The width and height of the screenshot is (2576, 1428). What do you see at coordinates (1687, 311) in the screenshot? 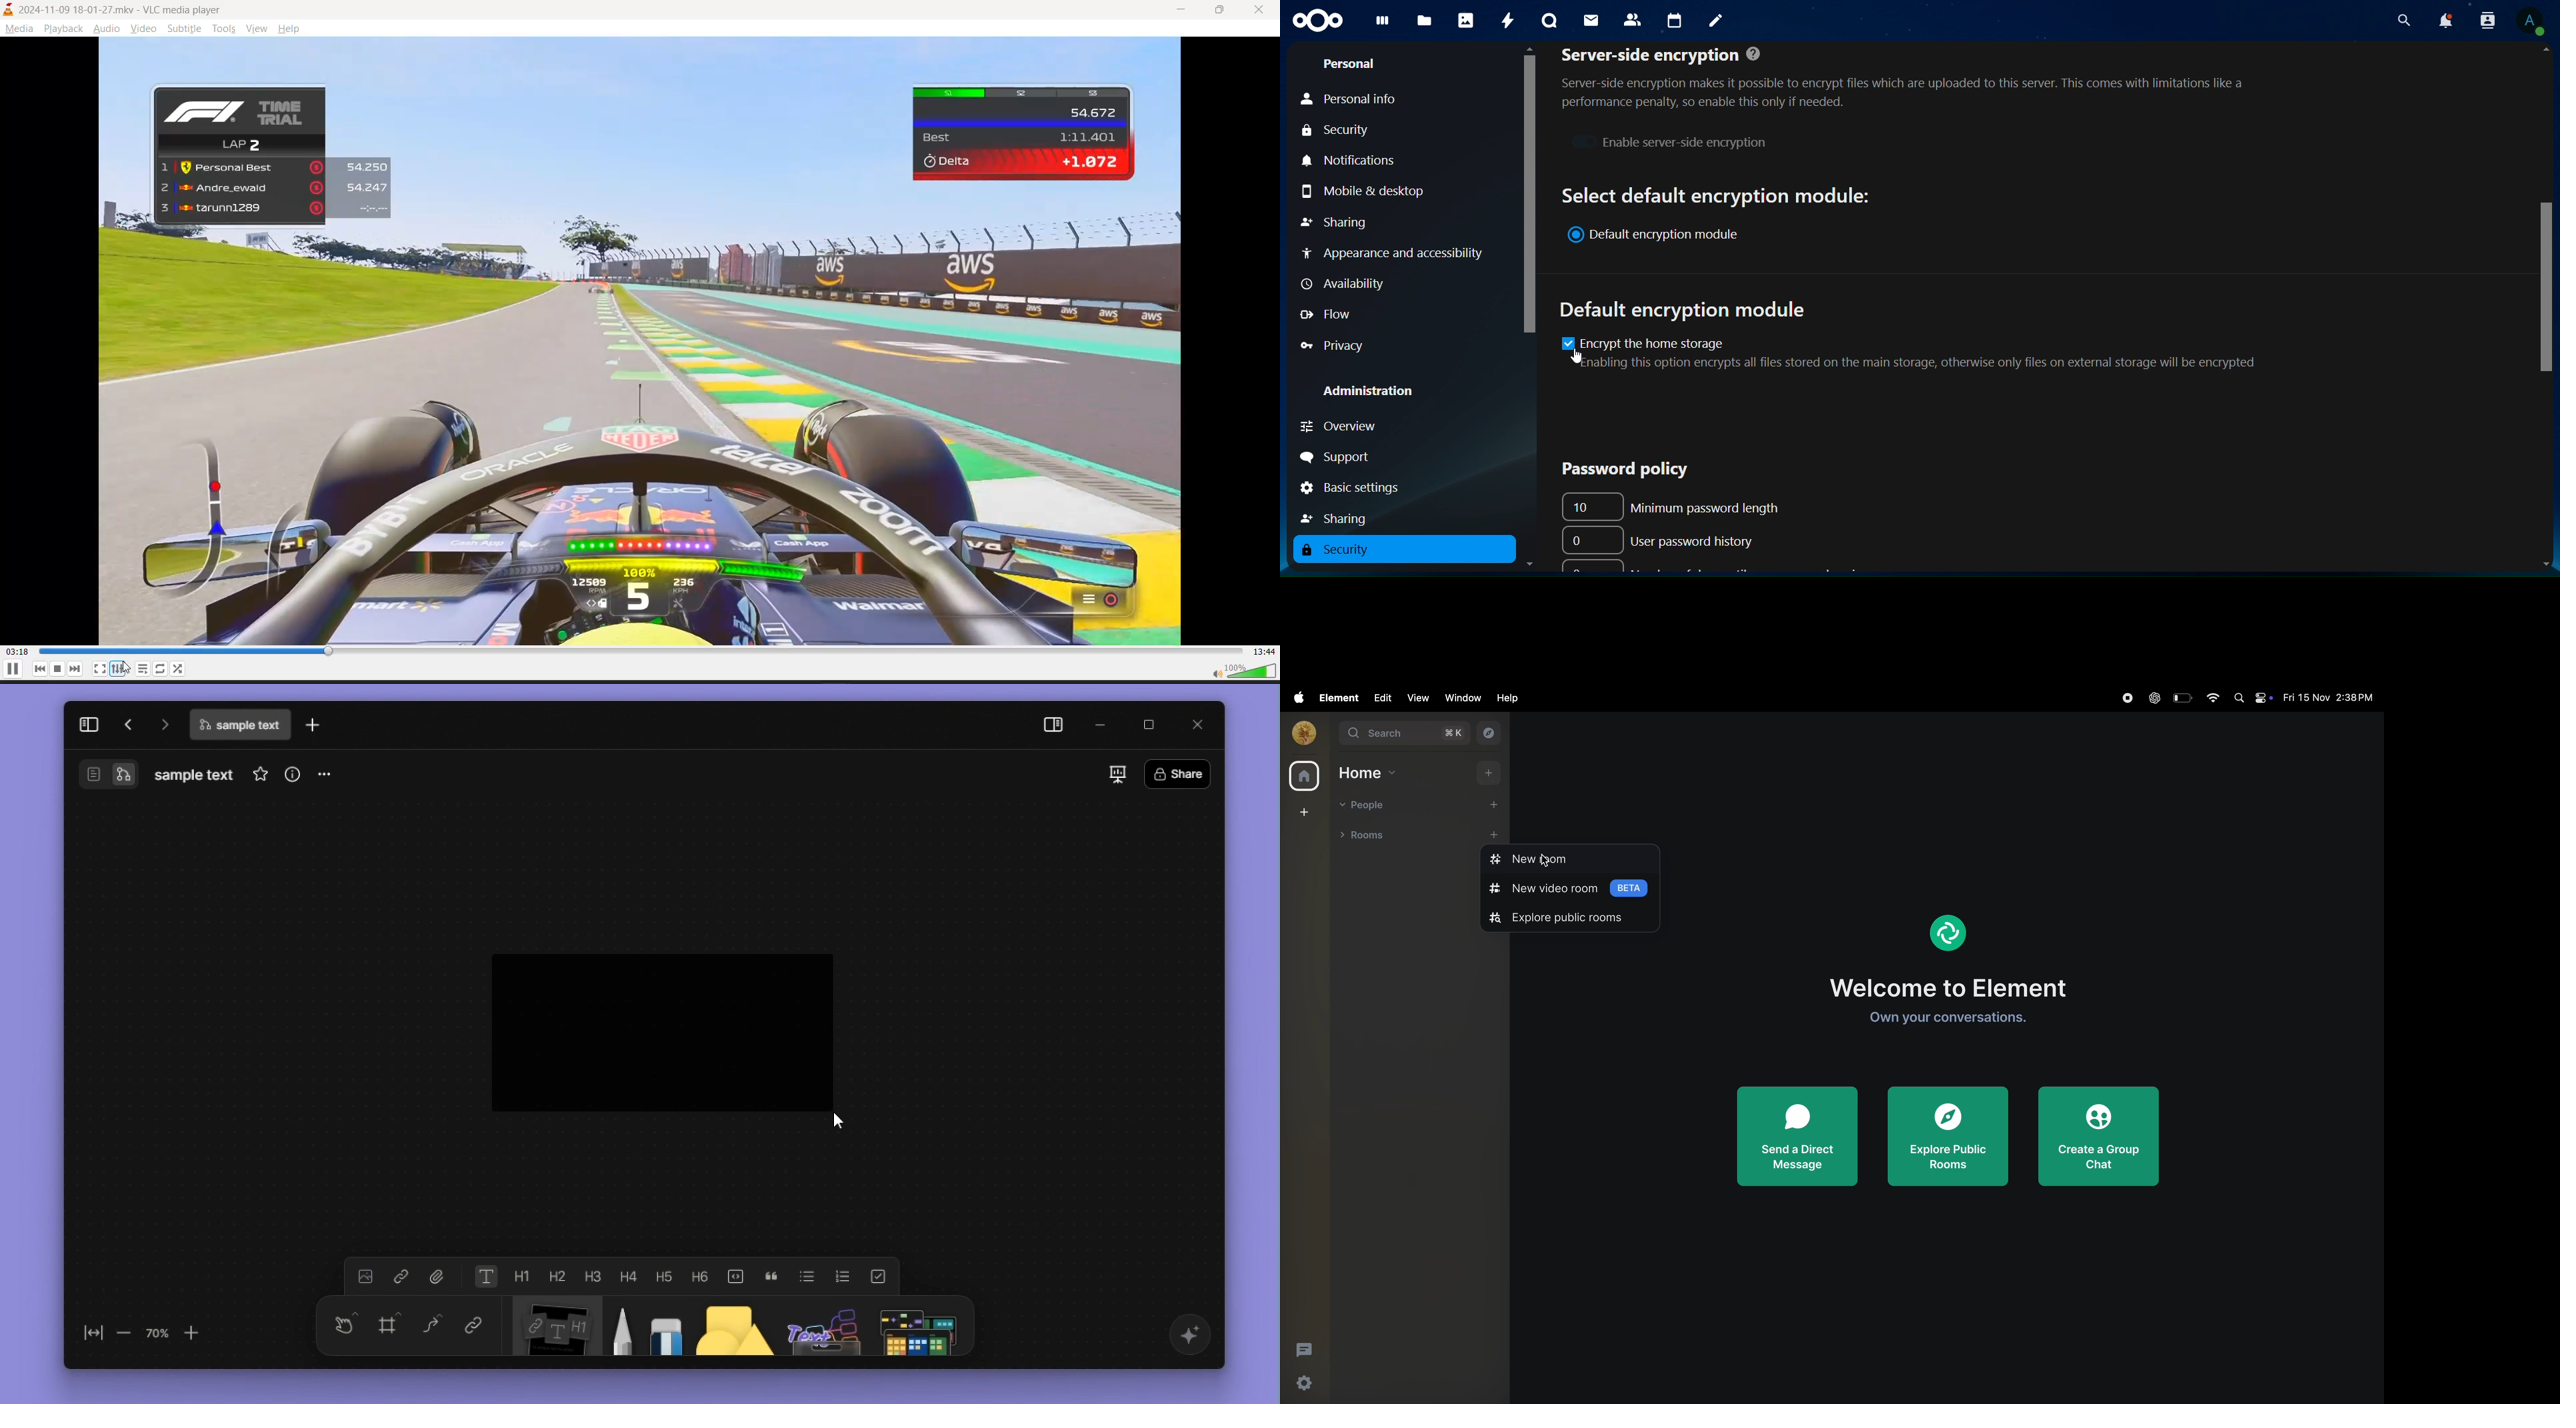
I see `default encryption module` at bounding box center [1687, 311].